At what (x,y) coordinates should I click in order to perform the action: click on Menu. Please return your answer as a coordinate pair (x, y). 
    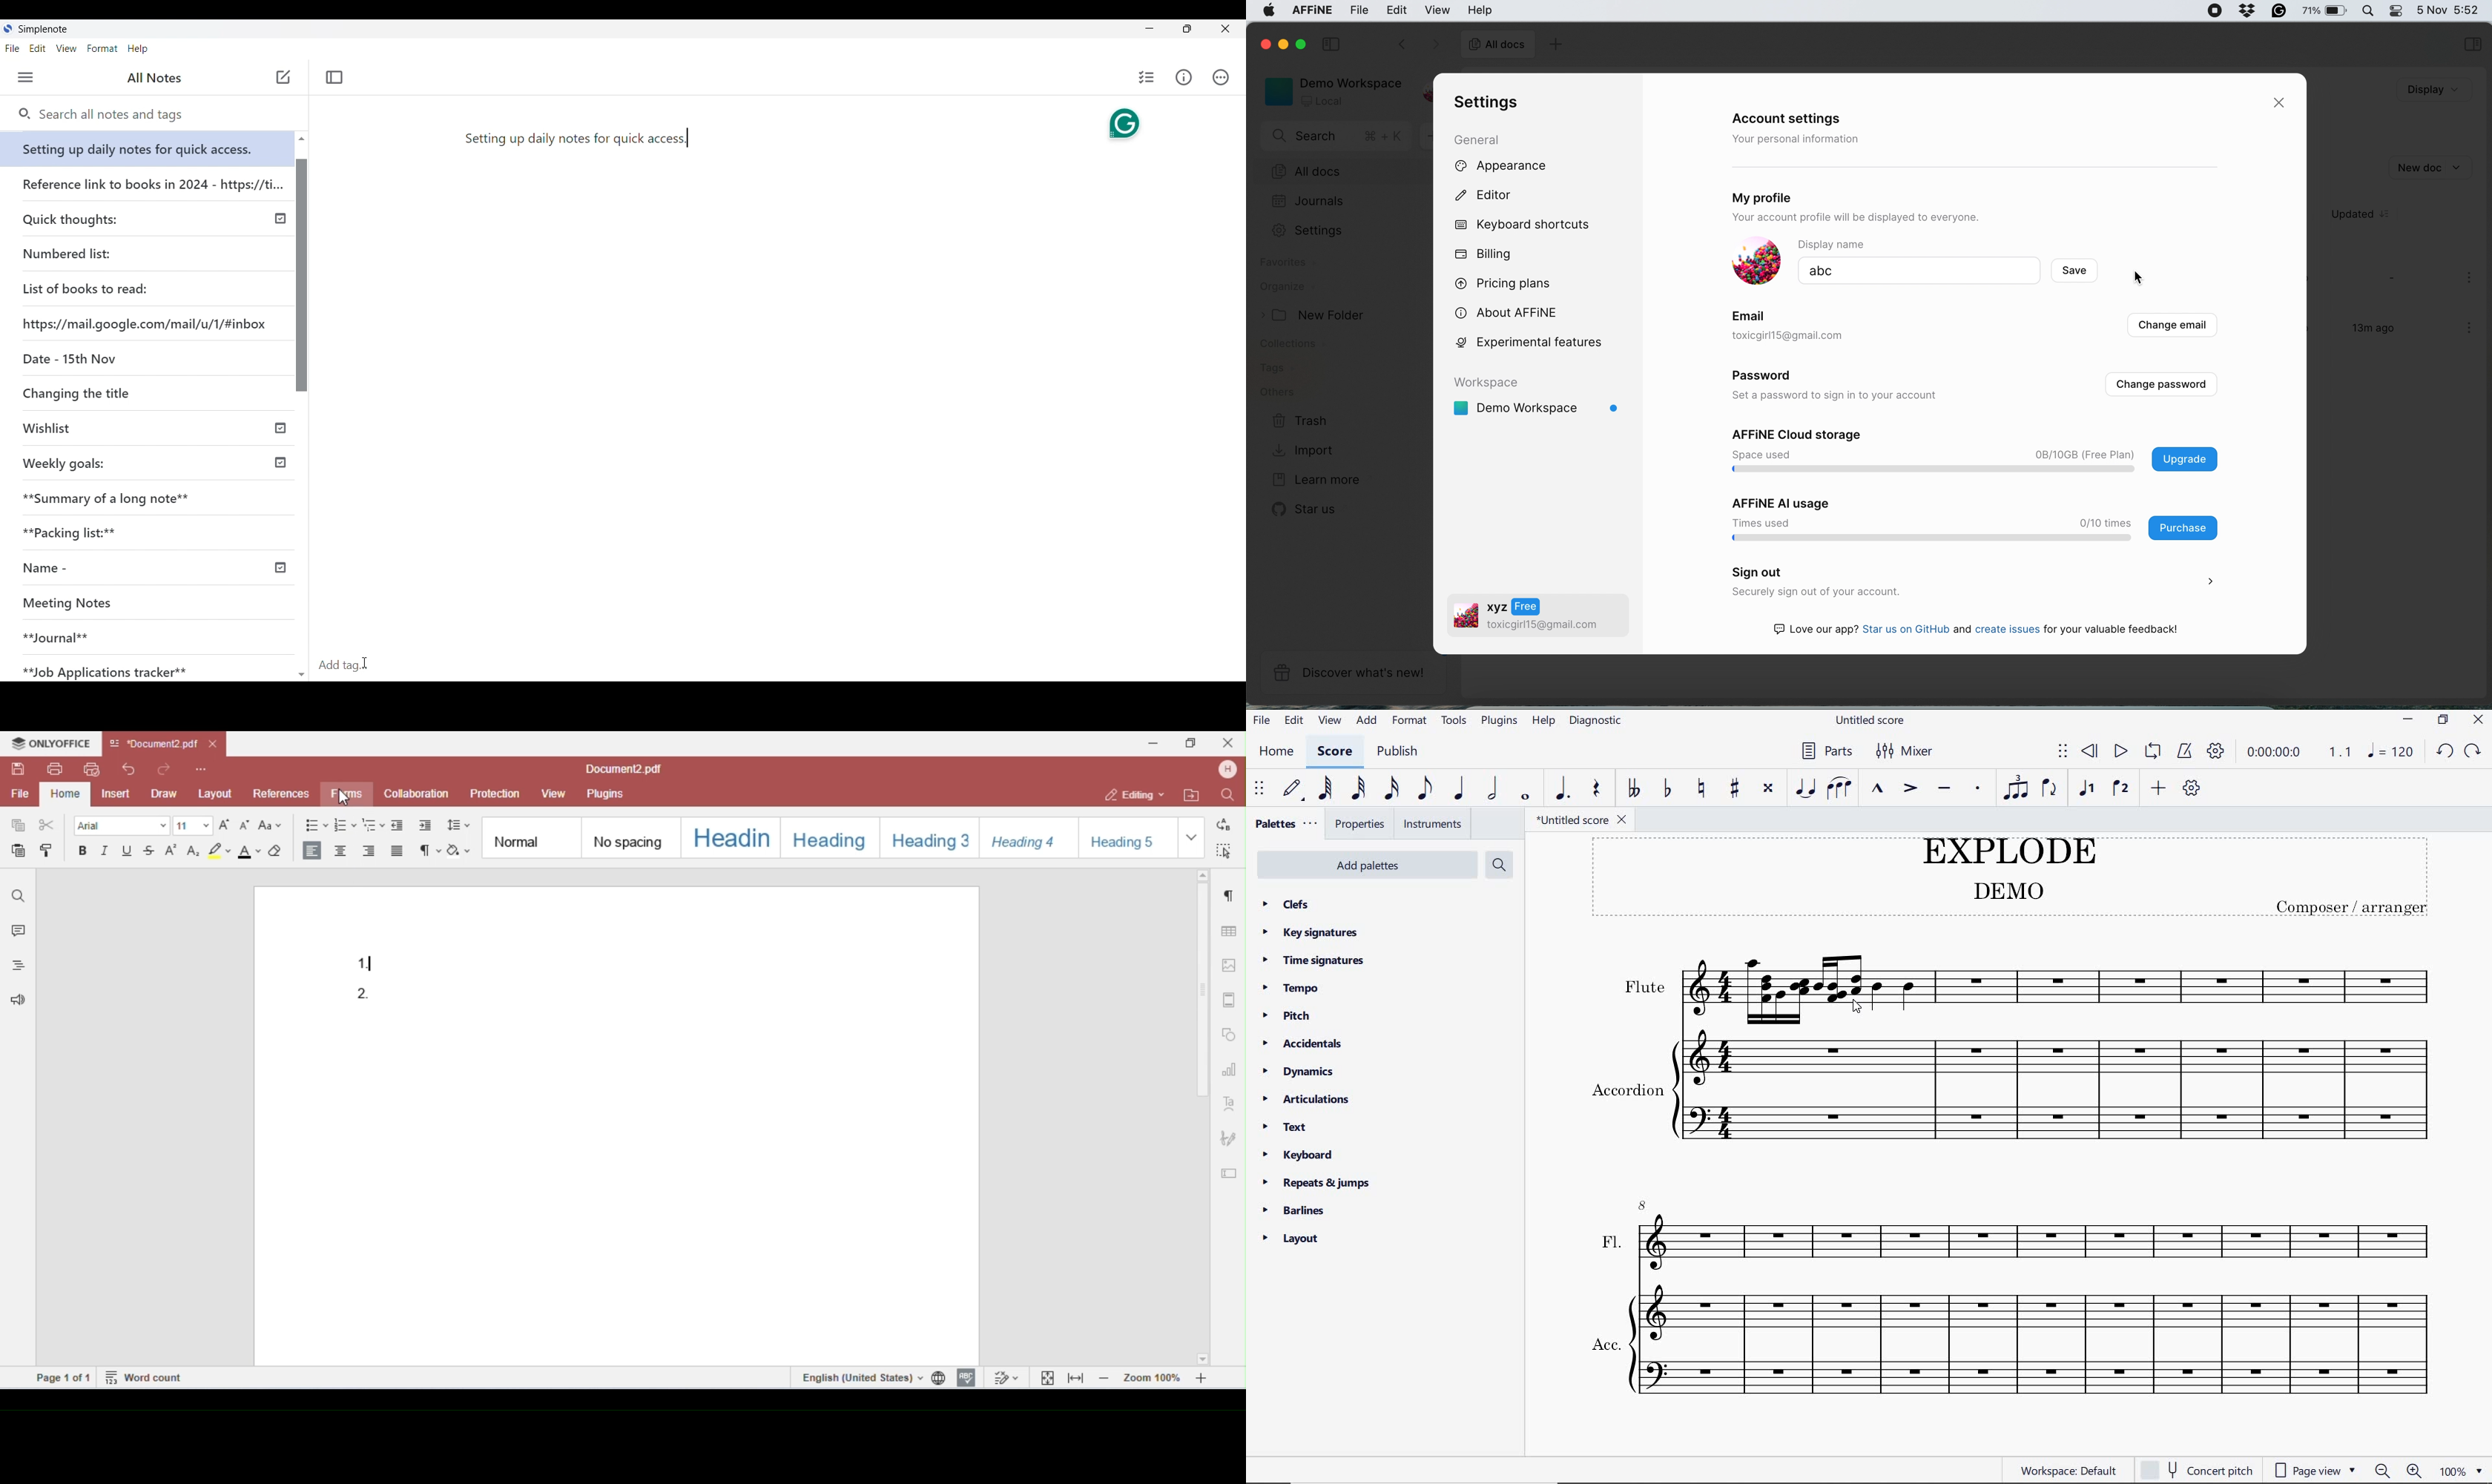
    Looking at the image, I should click on (25, 77).